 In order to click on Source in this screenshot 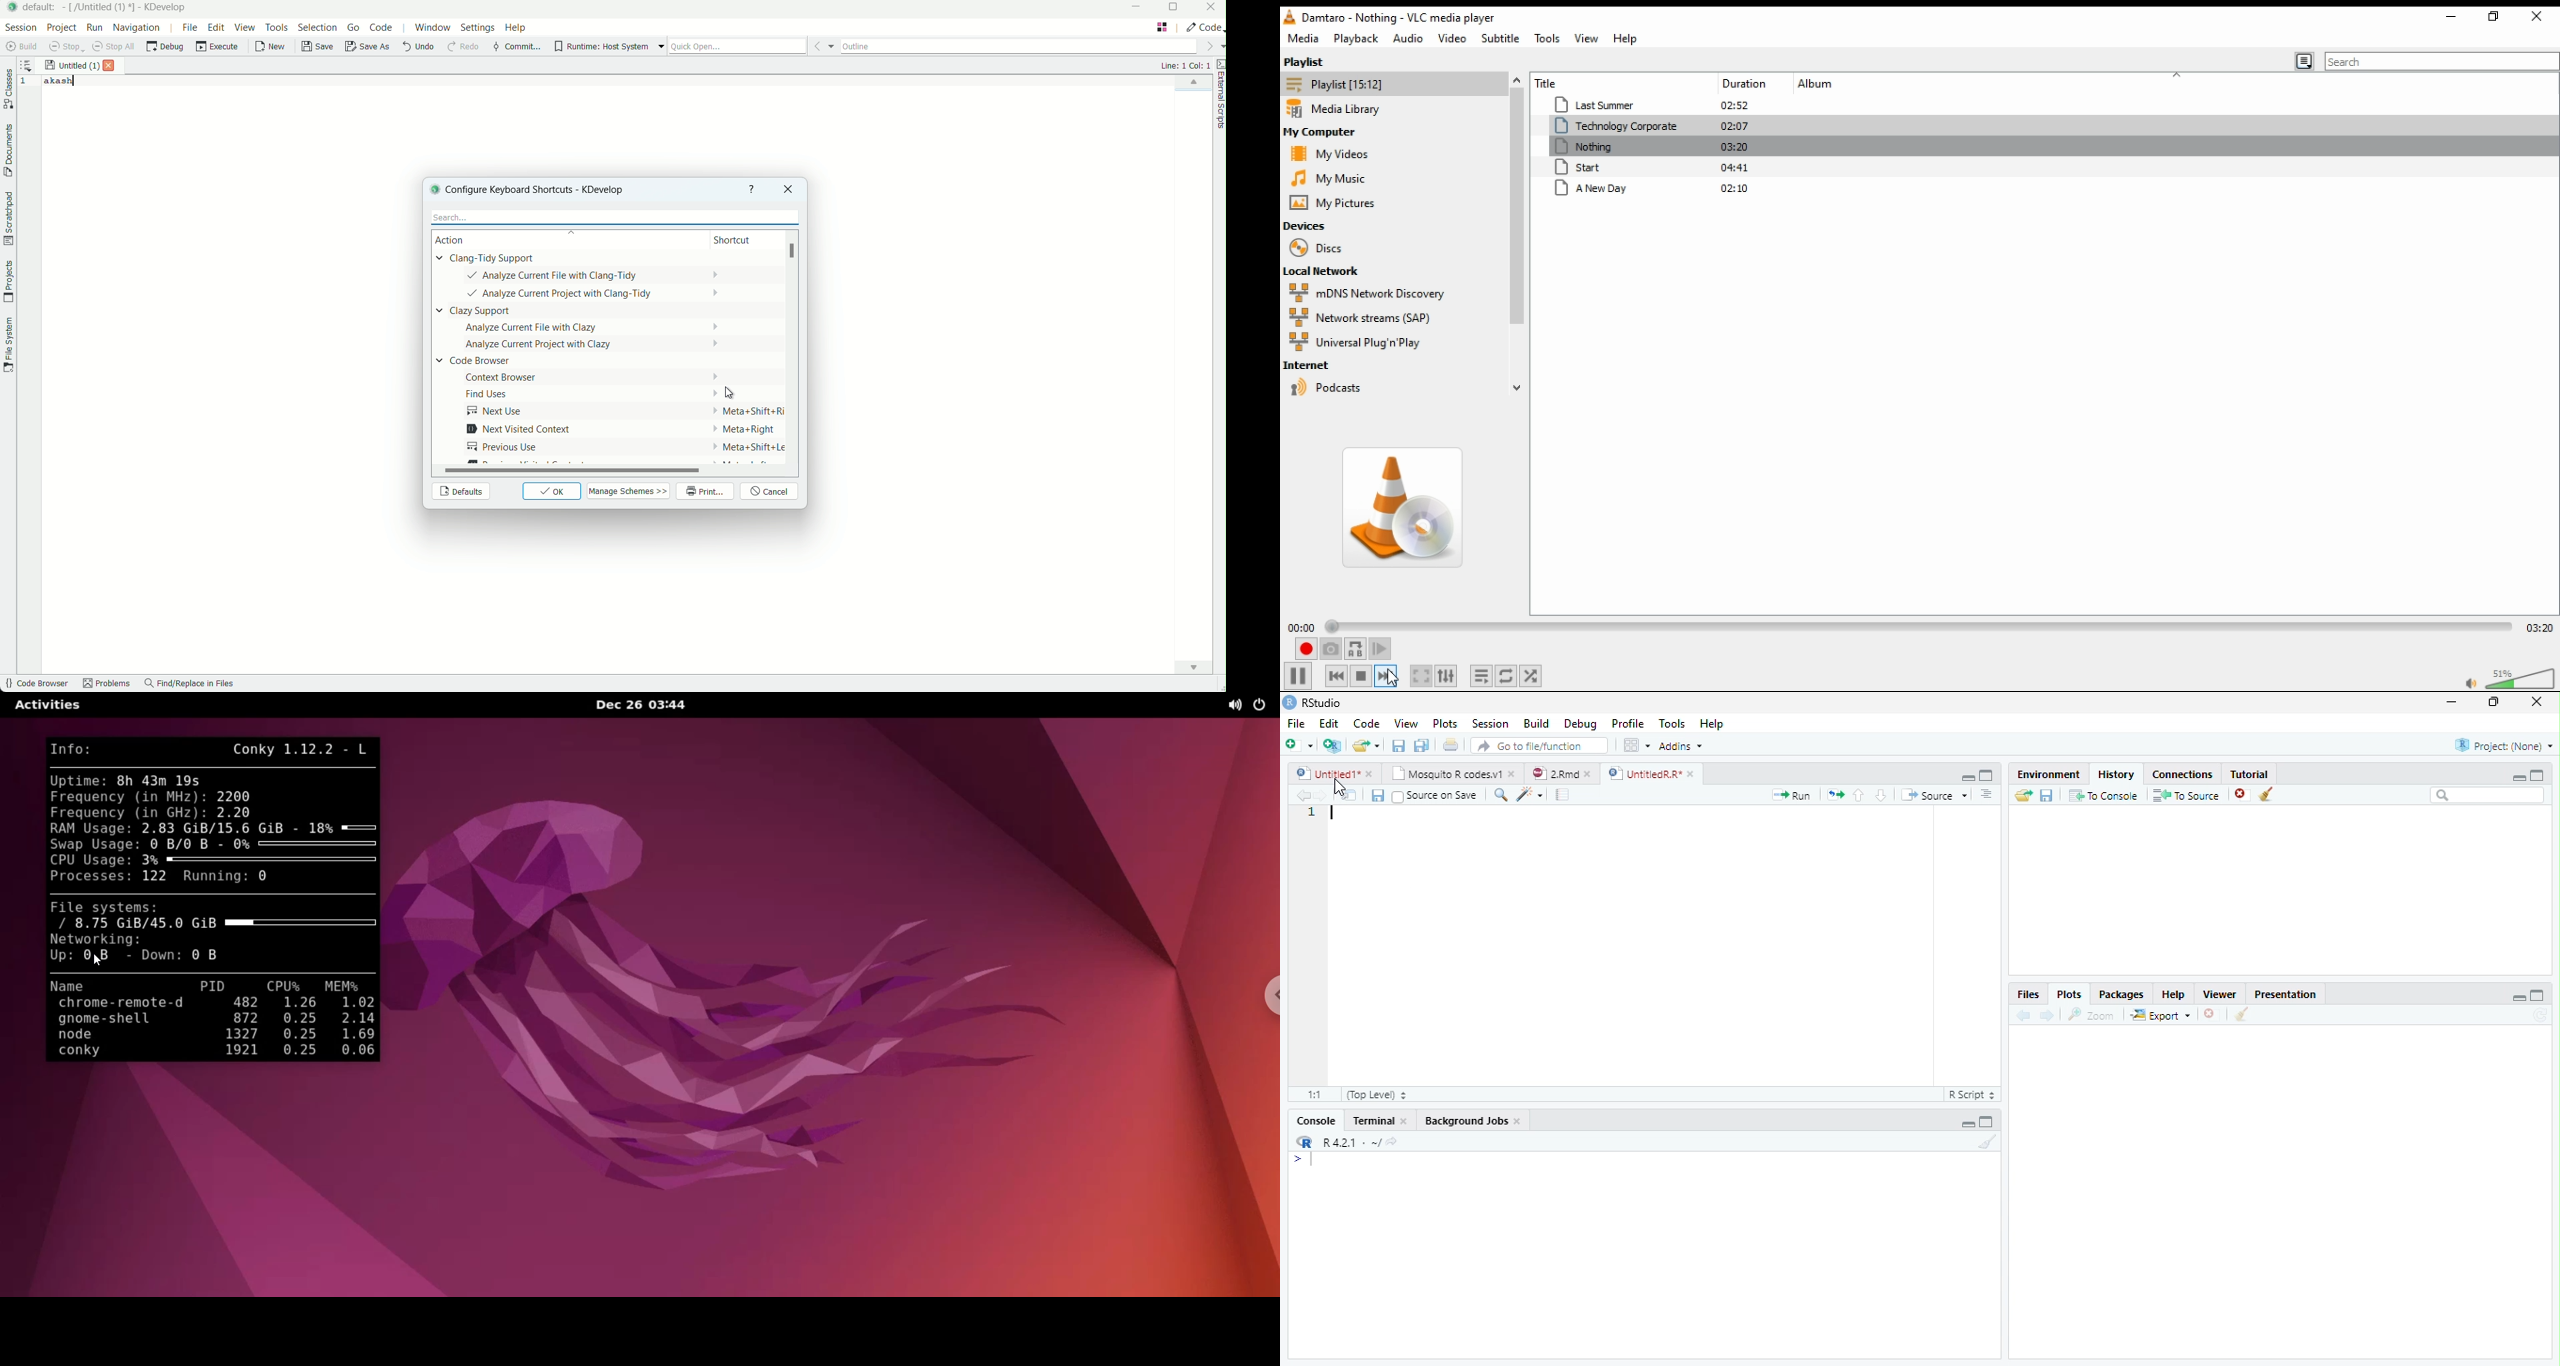, I will do `click(1935, 795)`.